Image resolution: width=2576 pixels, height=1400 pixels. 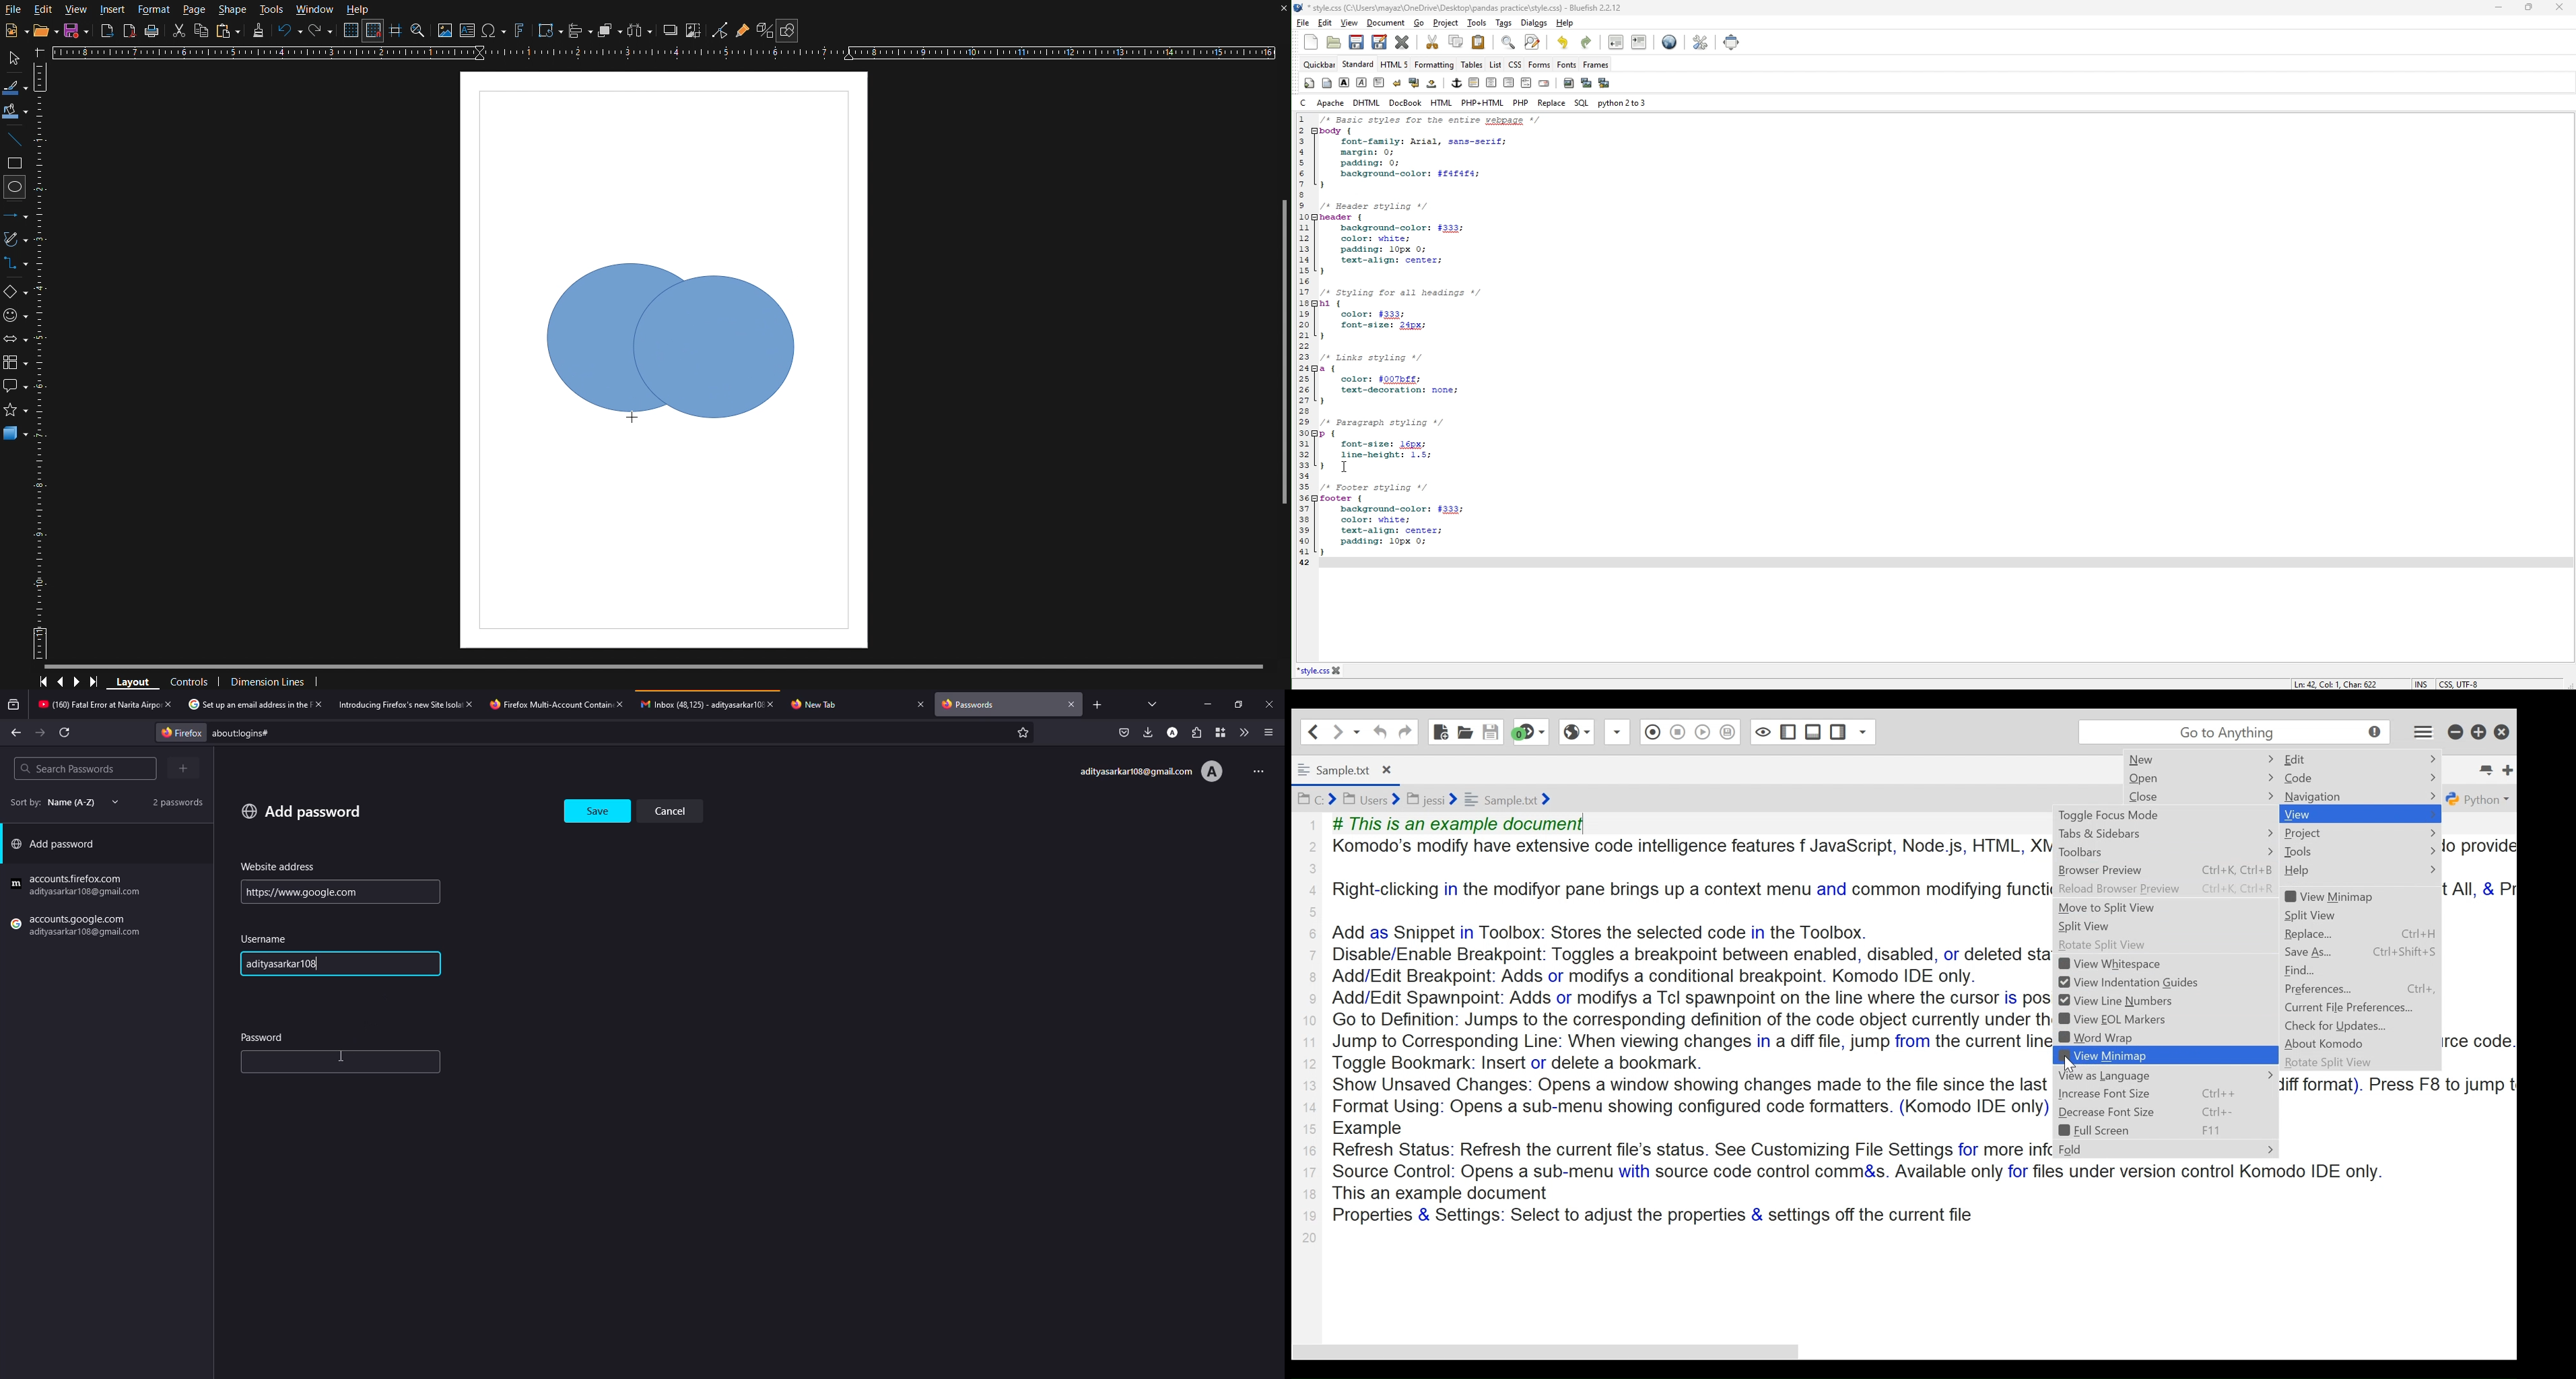 I want to click on Restore, so click(x=2478, y=732).